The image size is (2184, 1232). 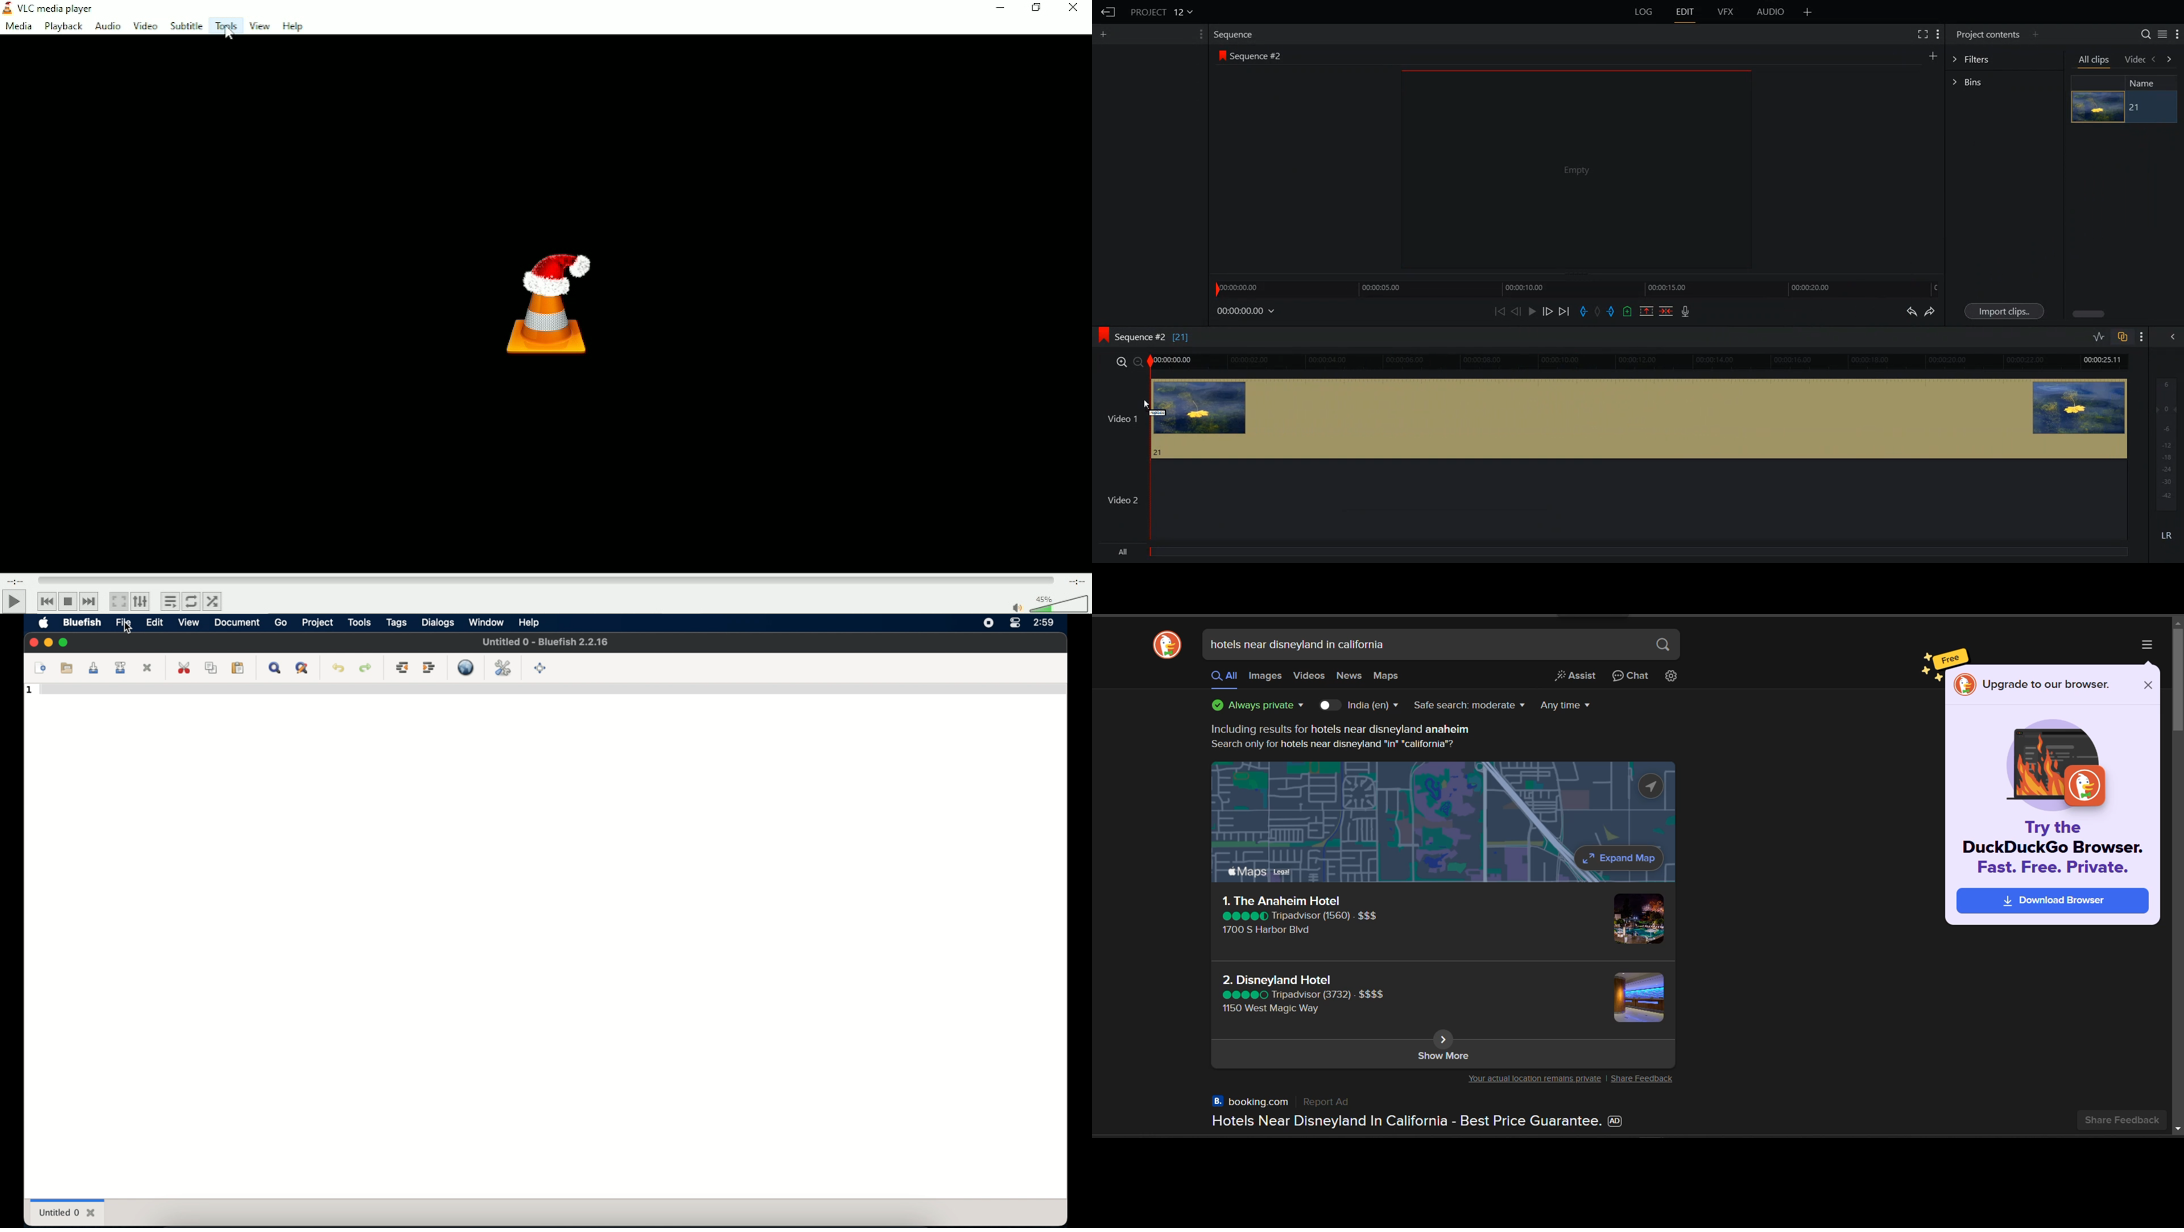 What do you see at coordinates (1934, 55) in the screenshot?
I see `Create New Sequence` at bounding box center [1934, 55].